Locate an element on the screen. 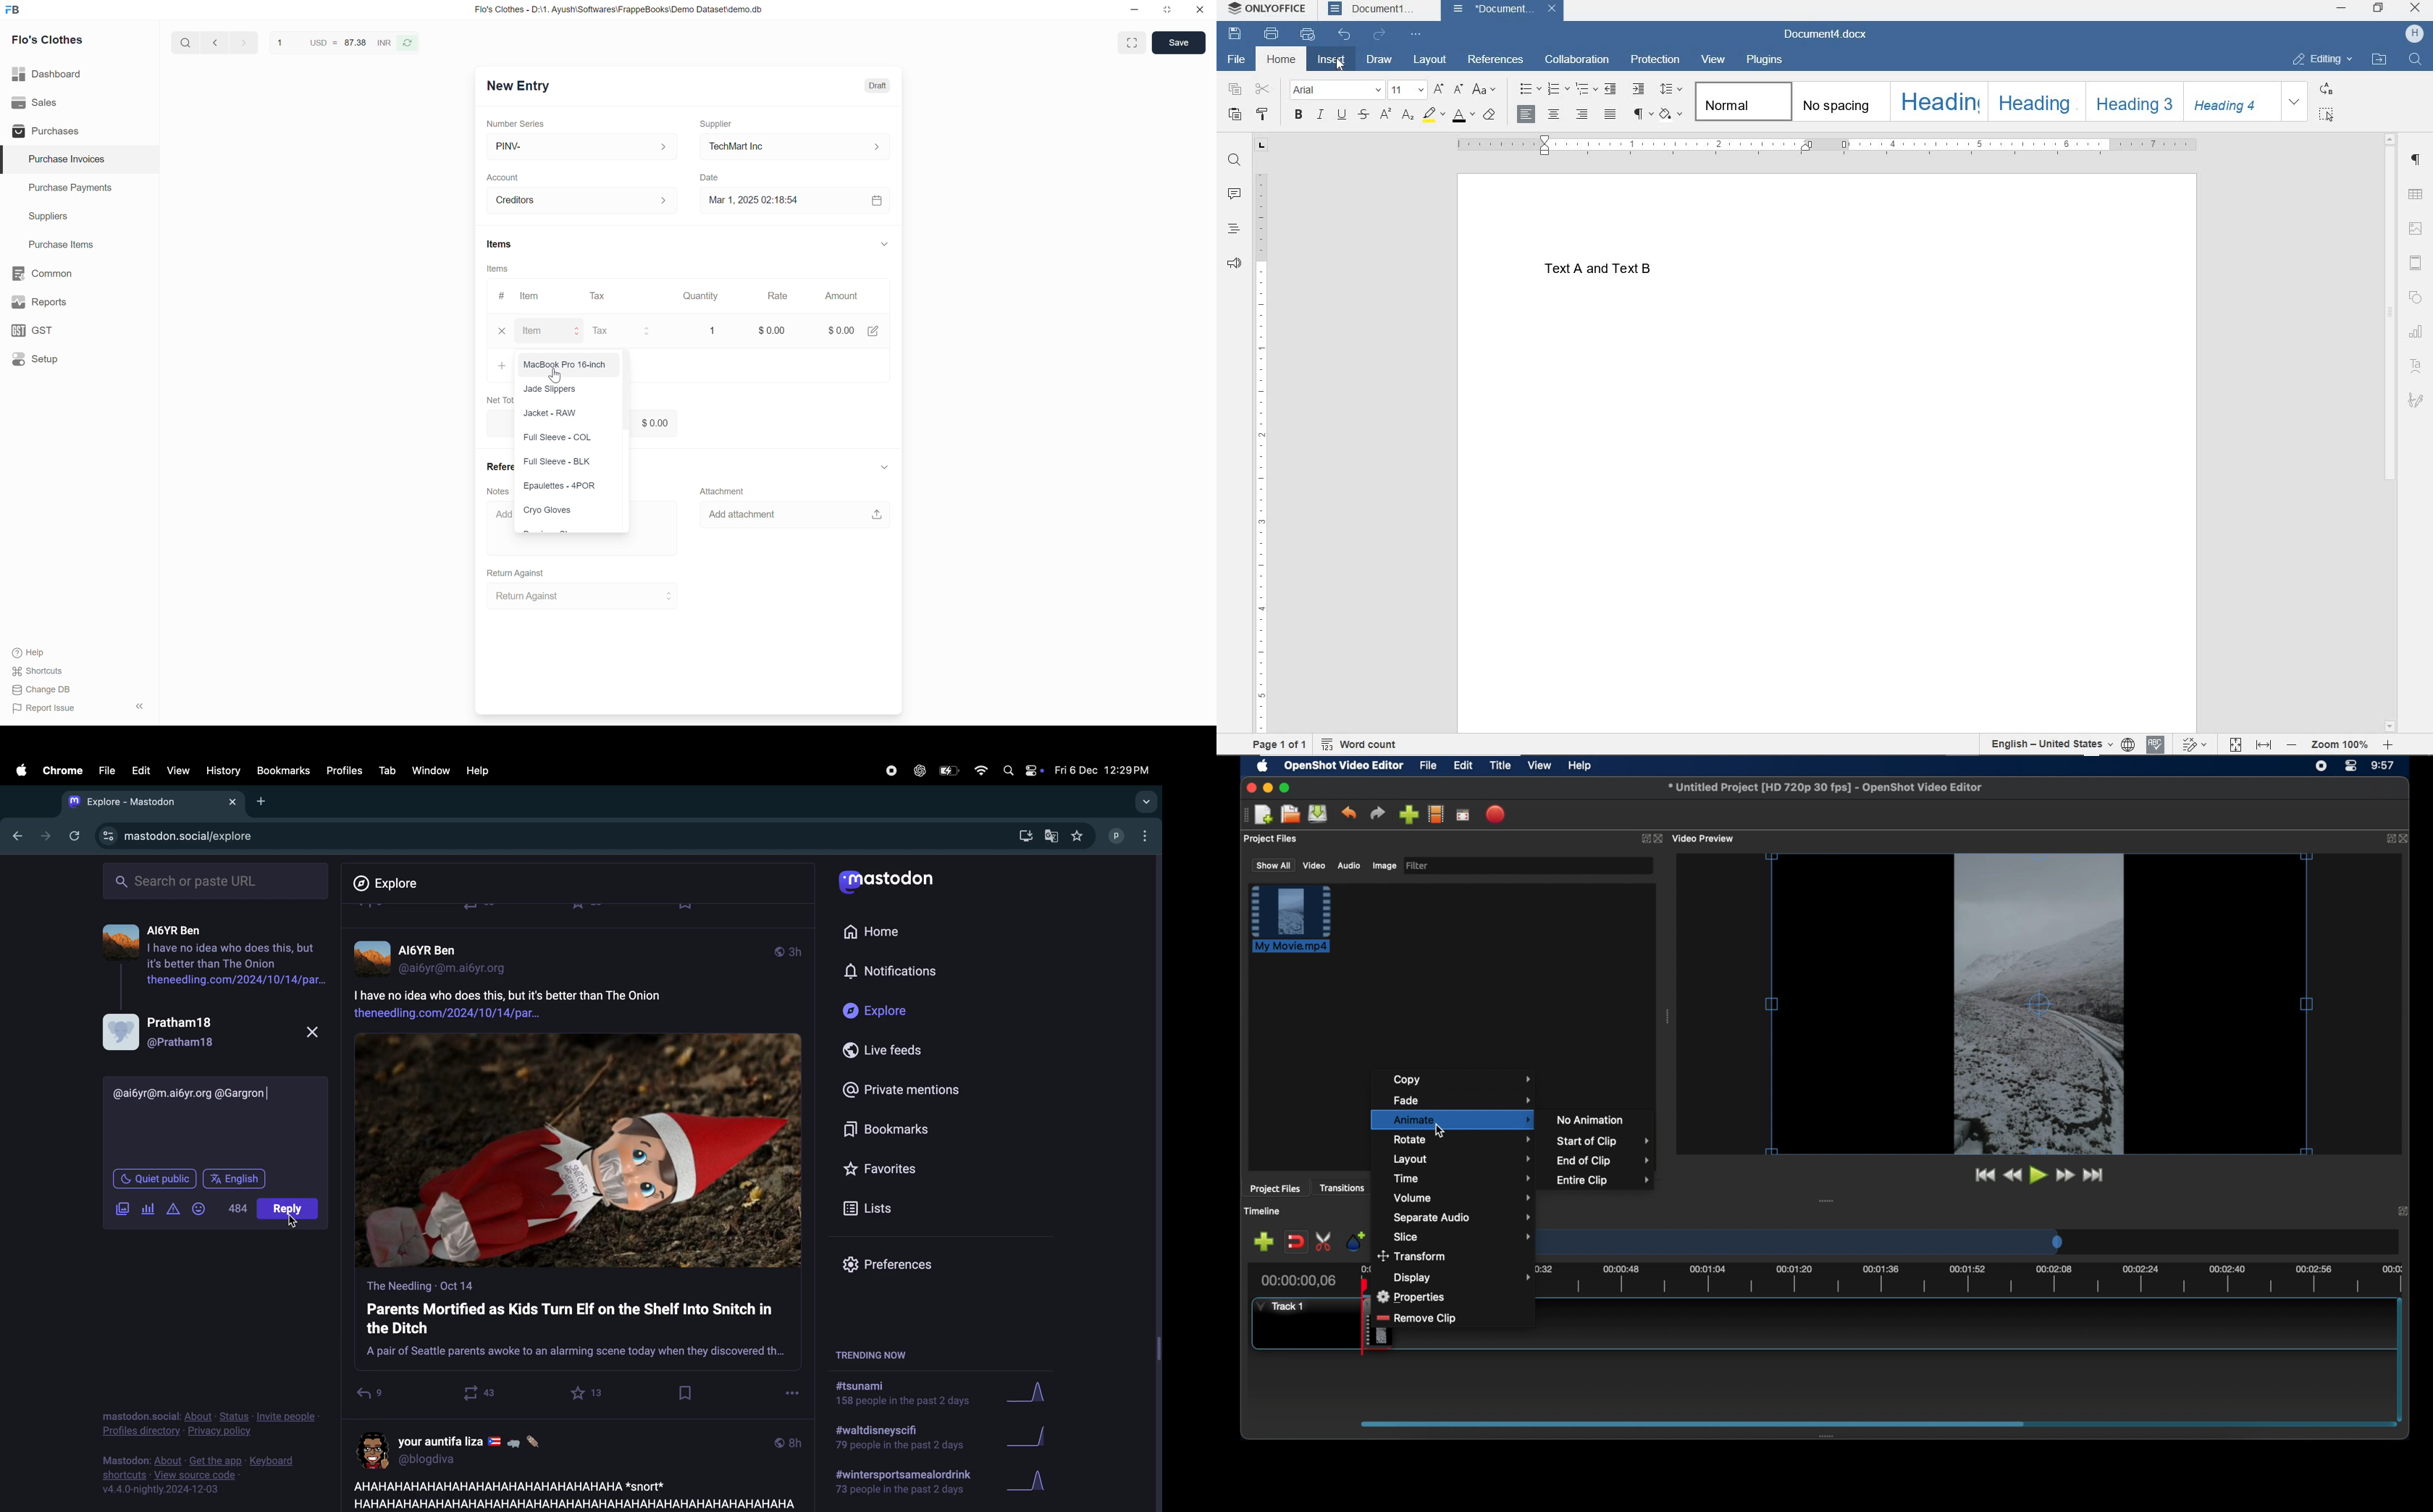  Tax is located at coordinates (626, 332).